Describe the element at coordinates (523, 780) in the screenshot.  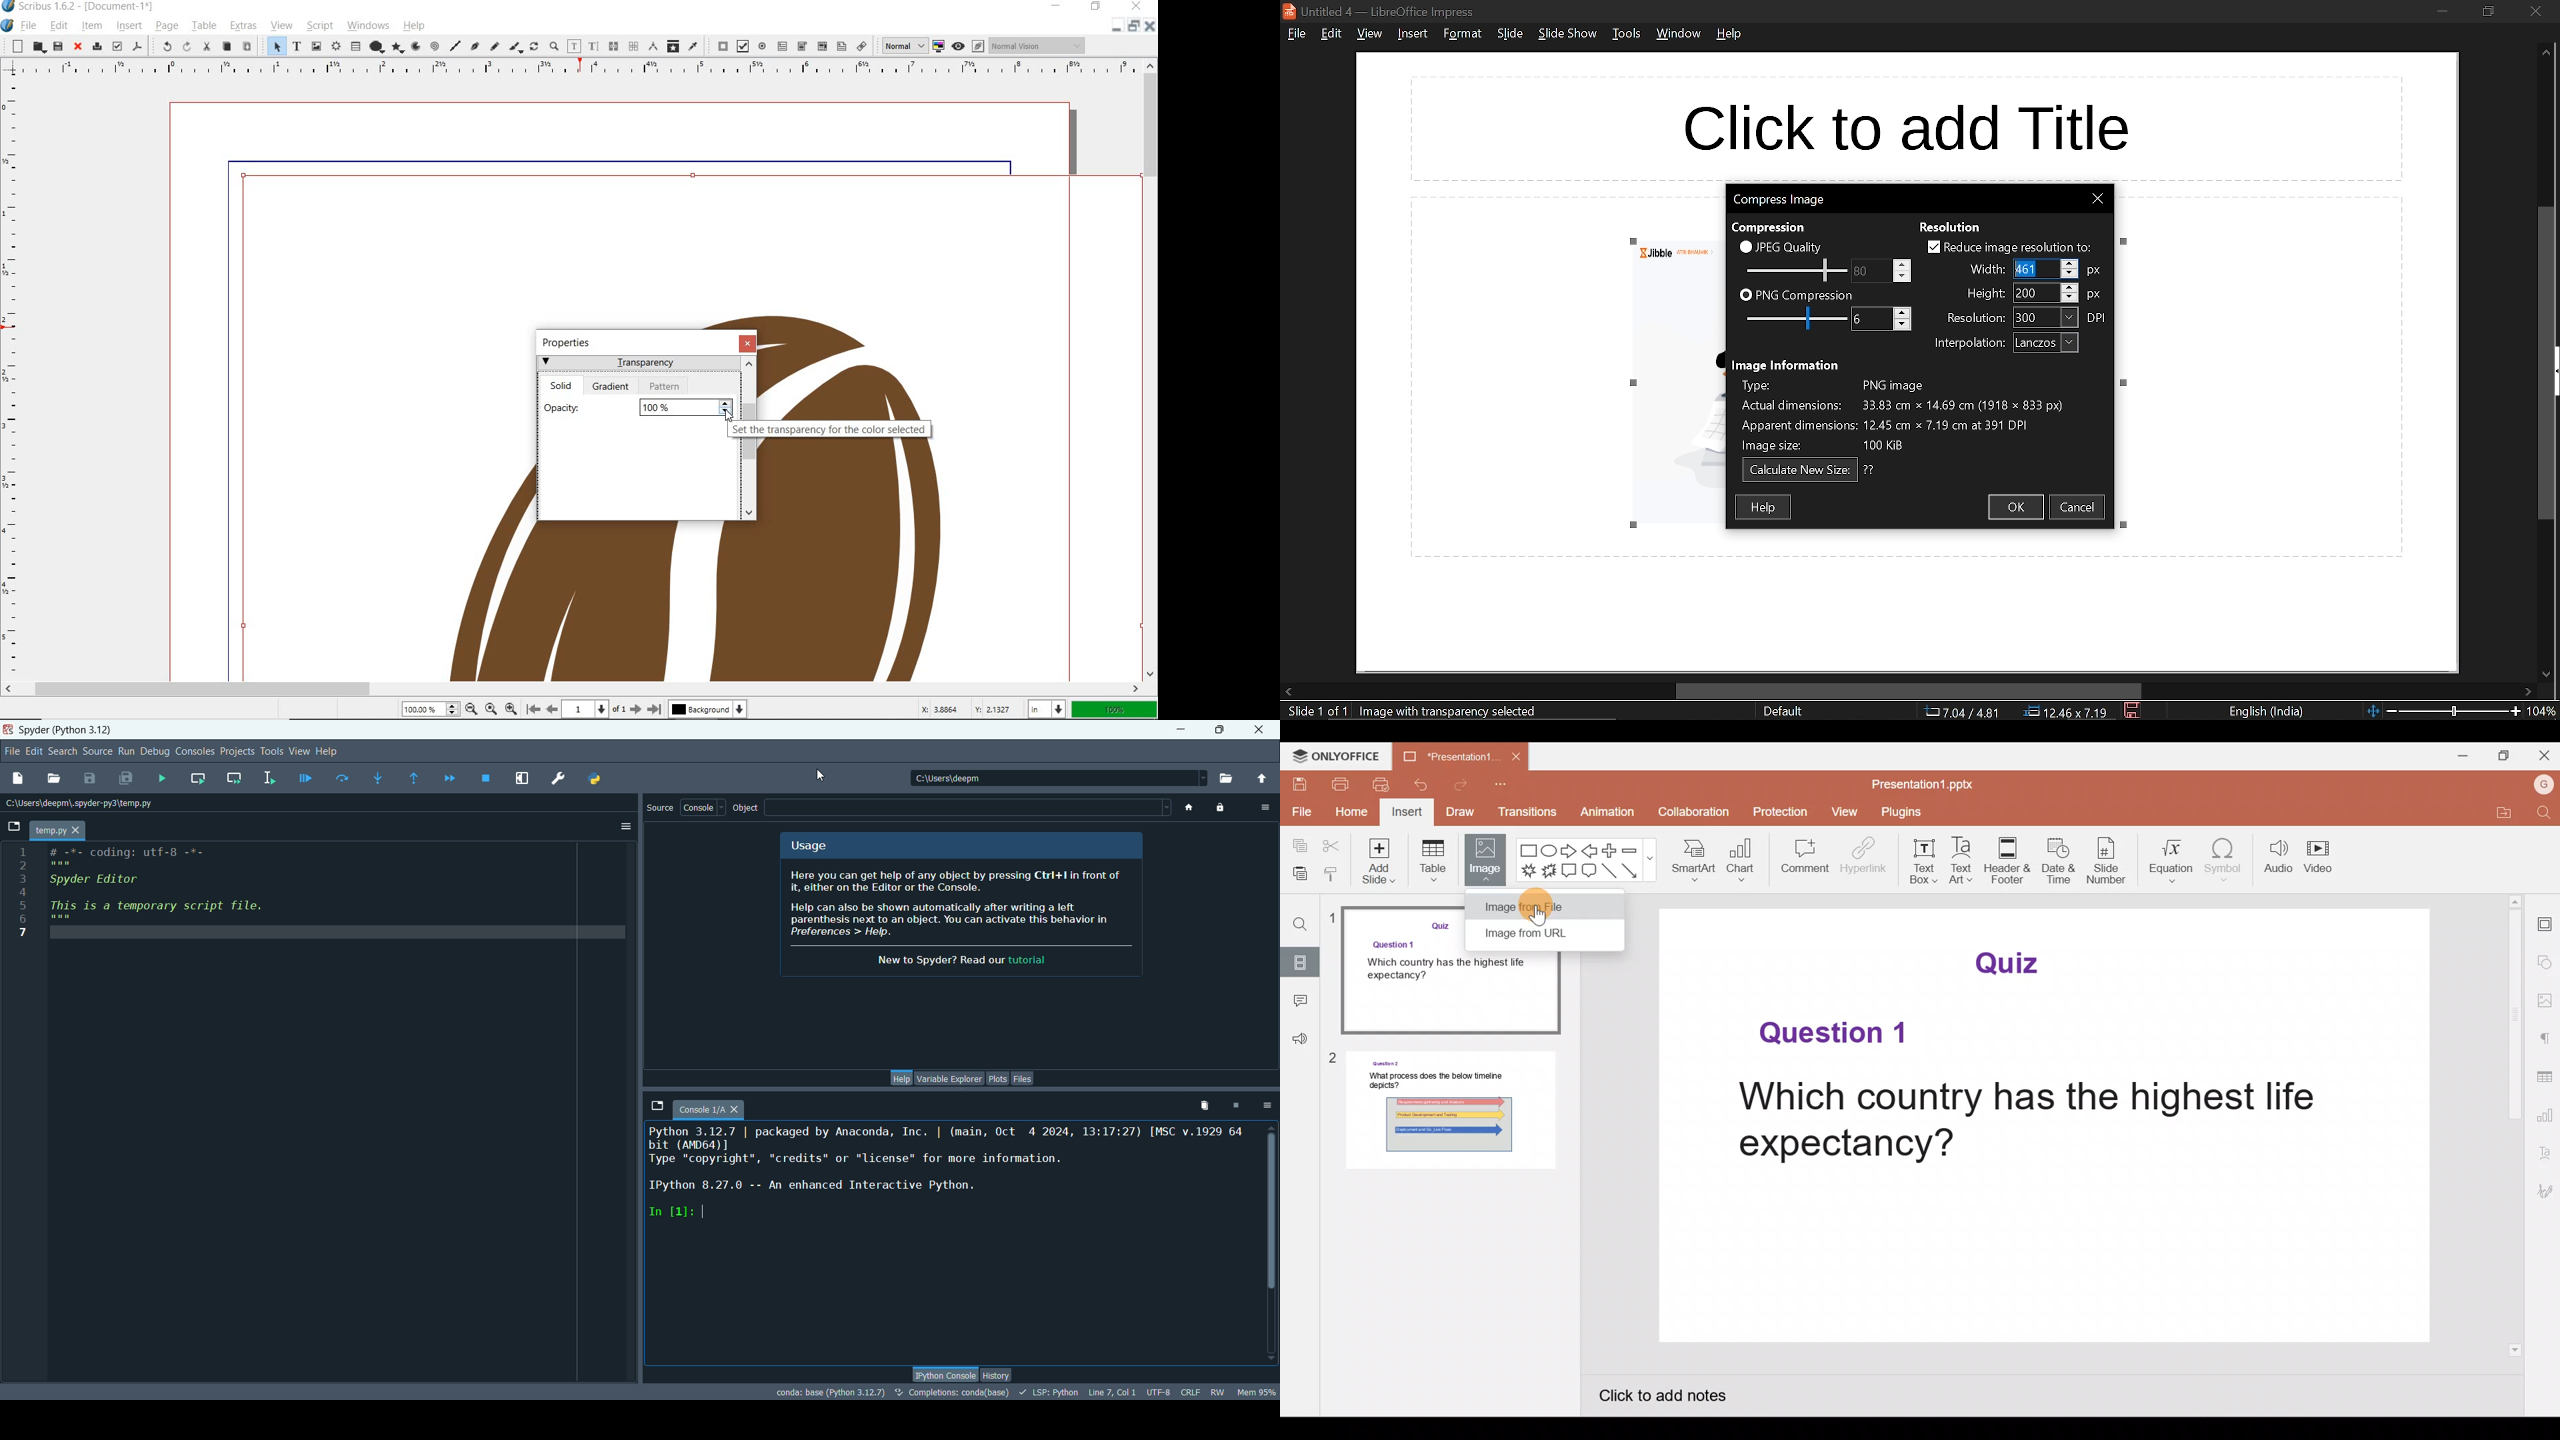
I see `maximize current plot` at that location.